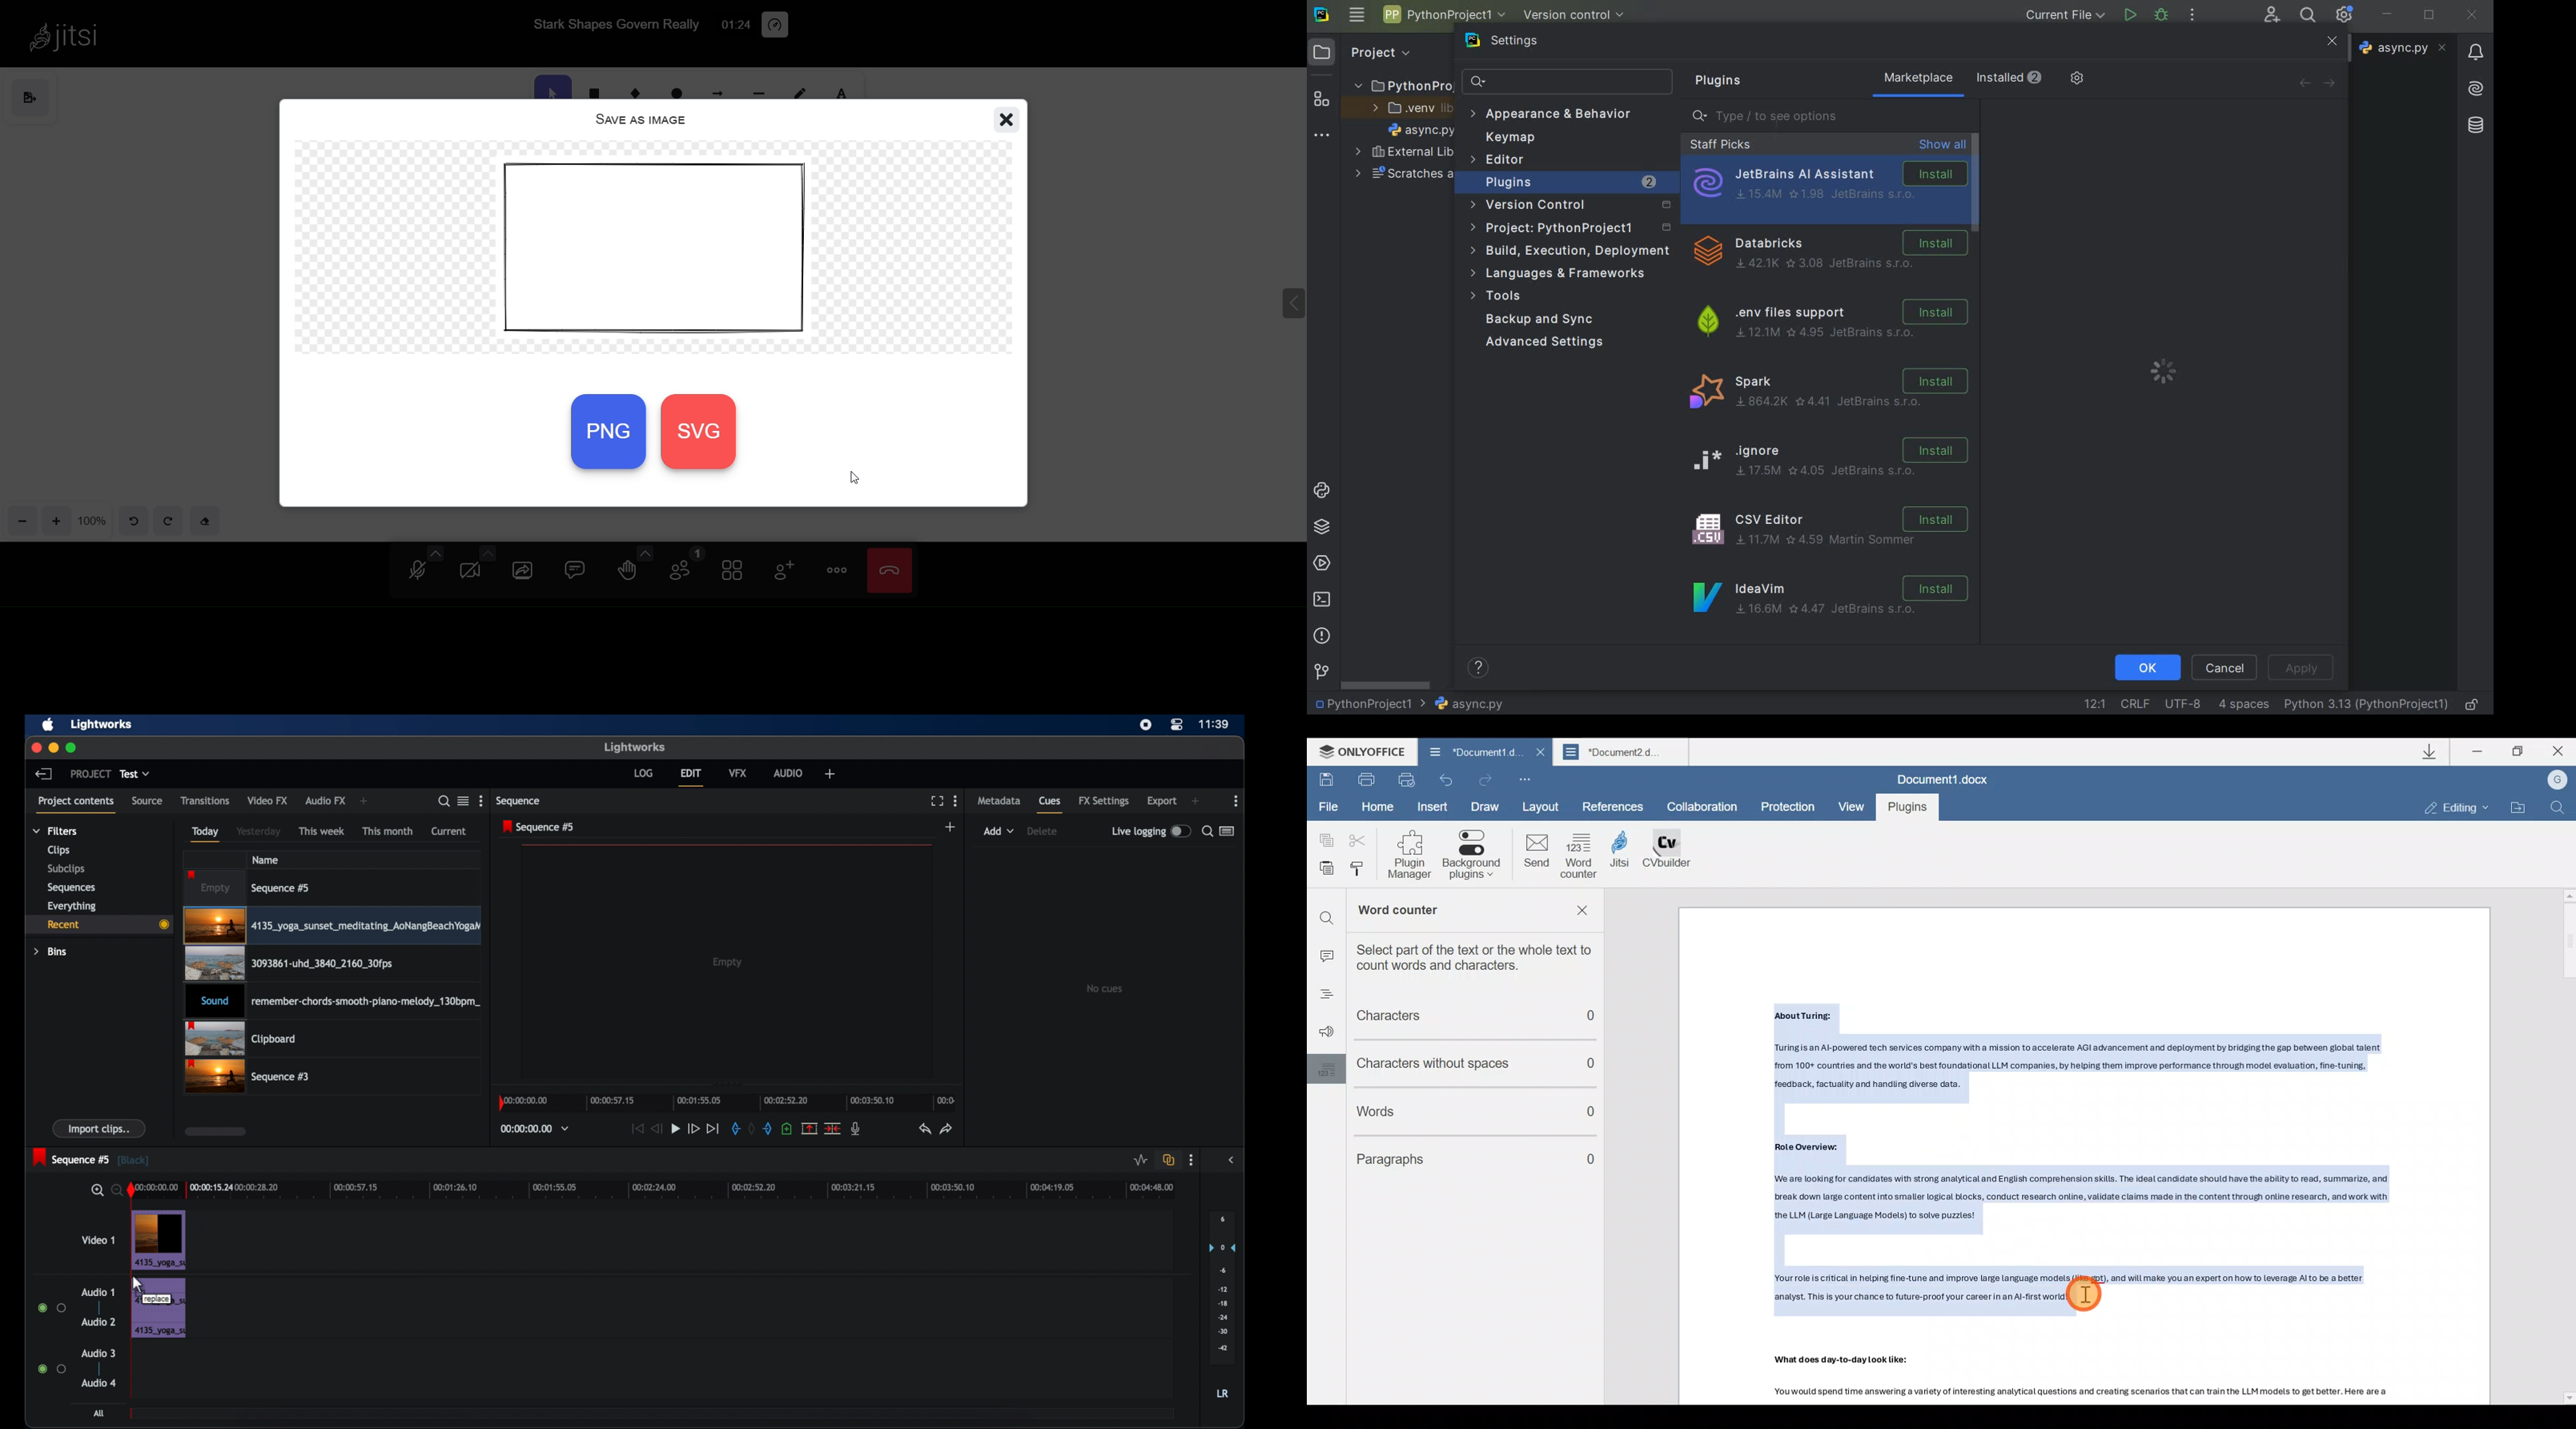 The height and width of the screenshot is (1456, 2576). I want to click on Copy style, so click(1362, 871).